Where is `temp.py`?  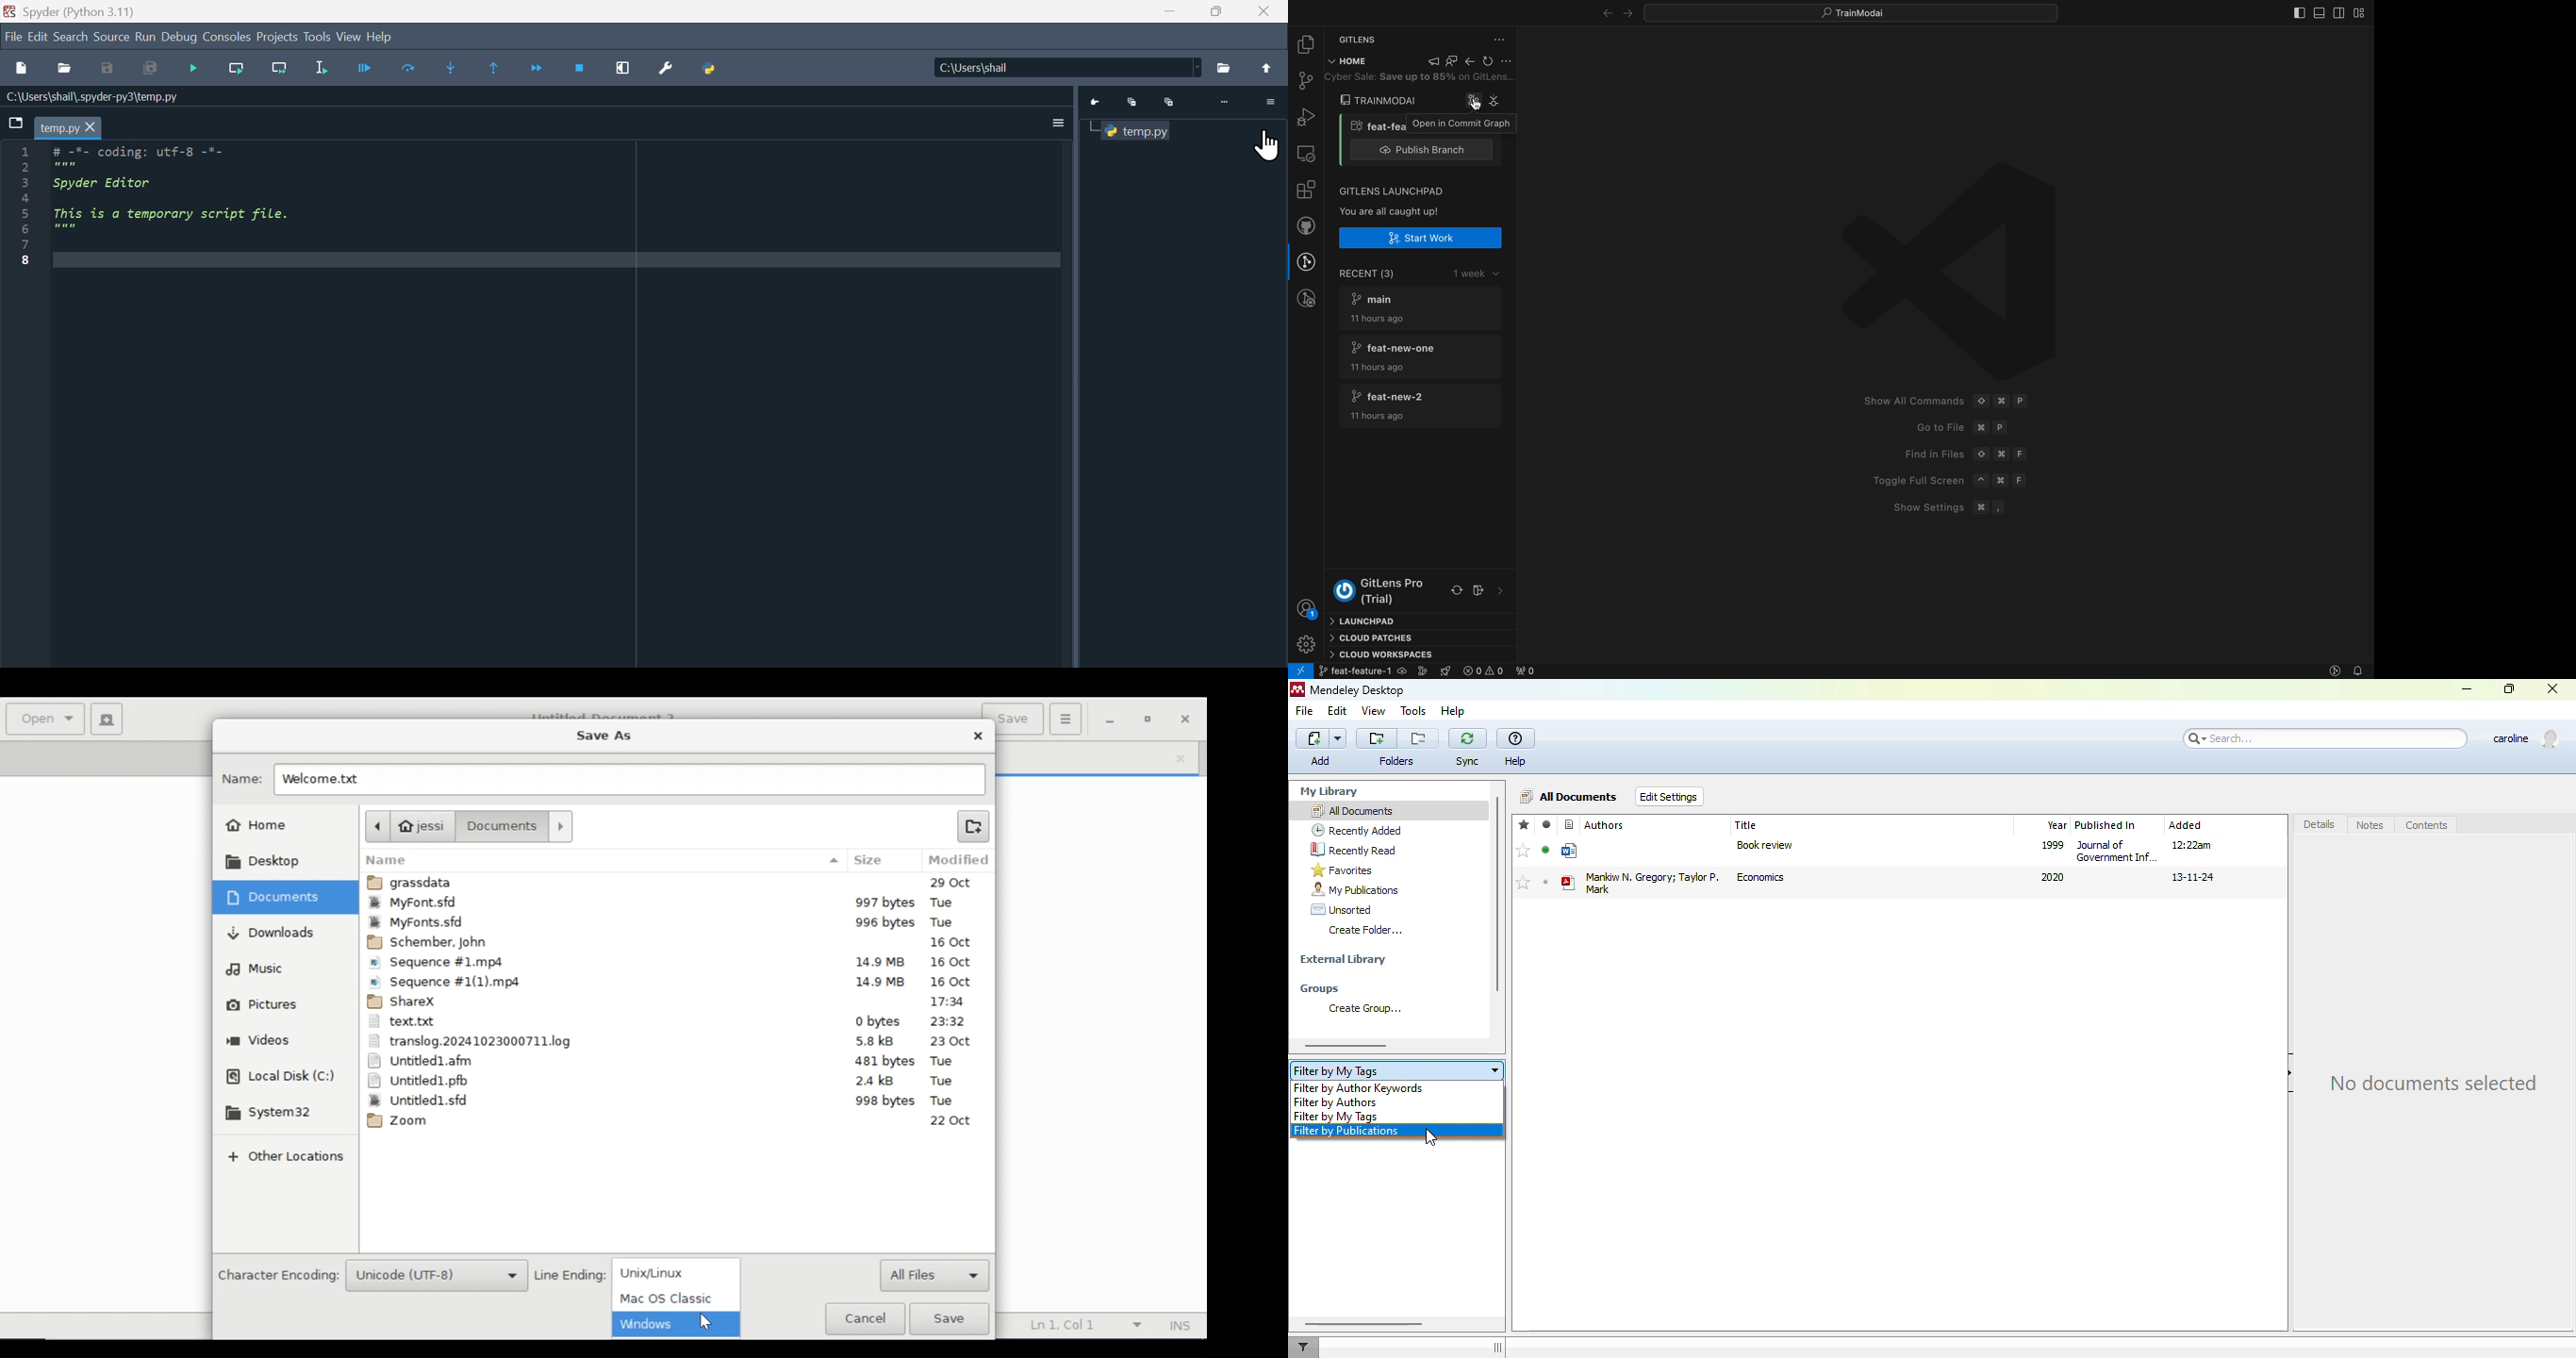
temp.py is located at coordinates (60, 127).